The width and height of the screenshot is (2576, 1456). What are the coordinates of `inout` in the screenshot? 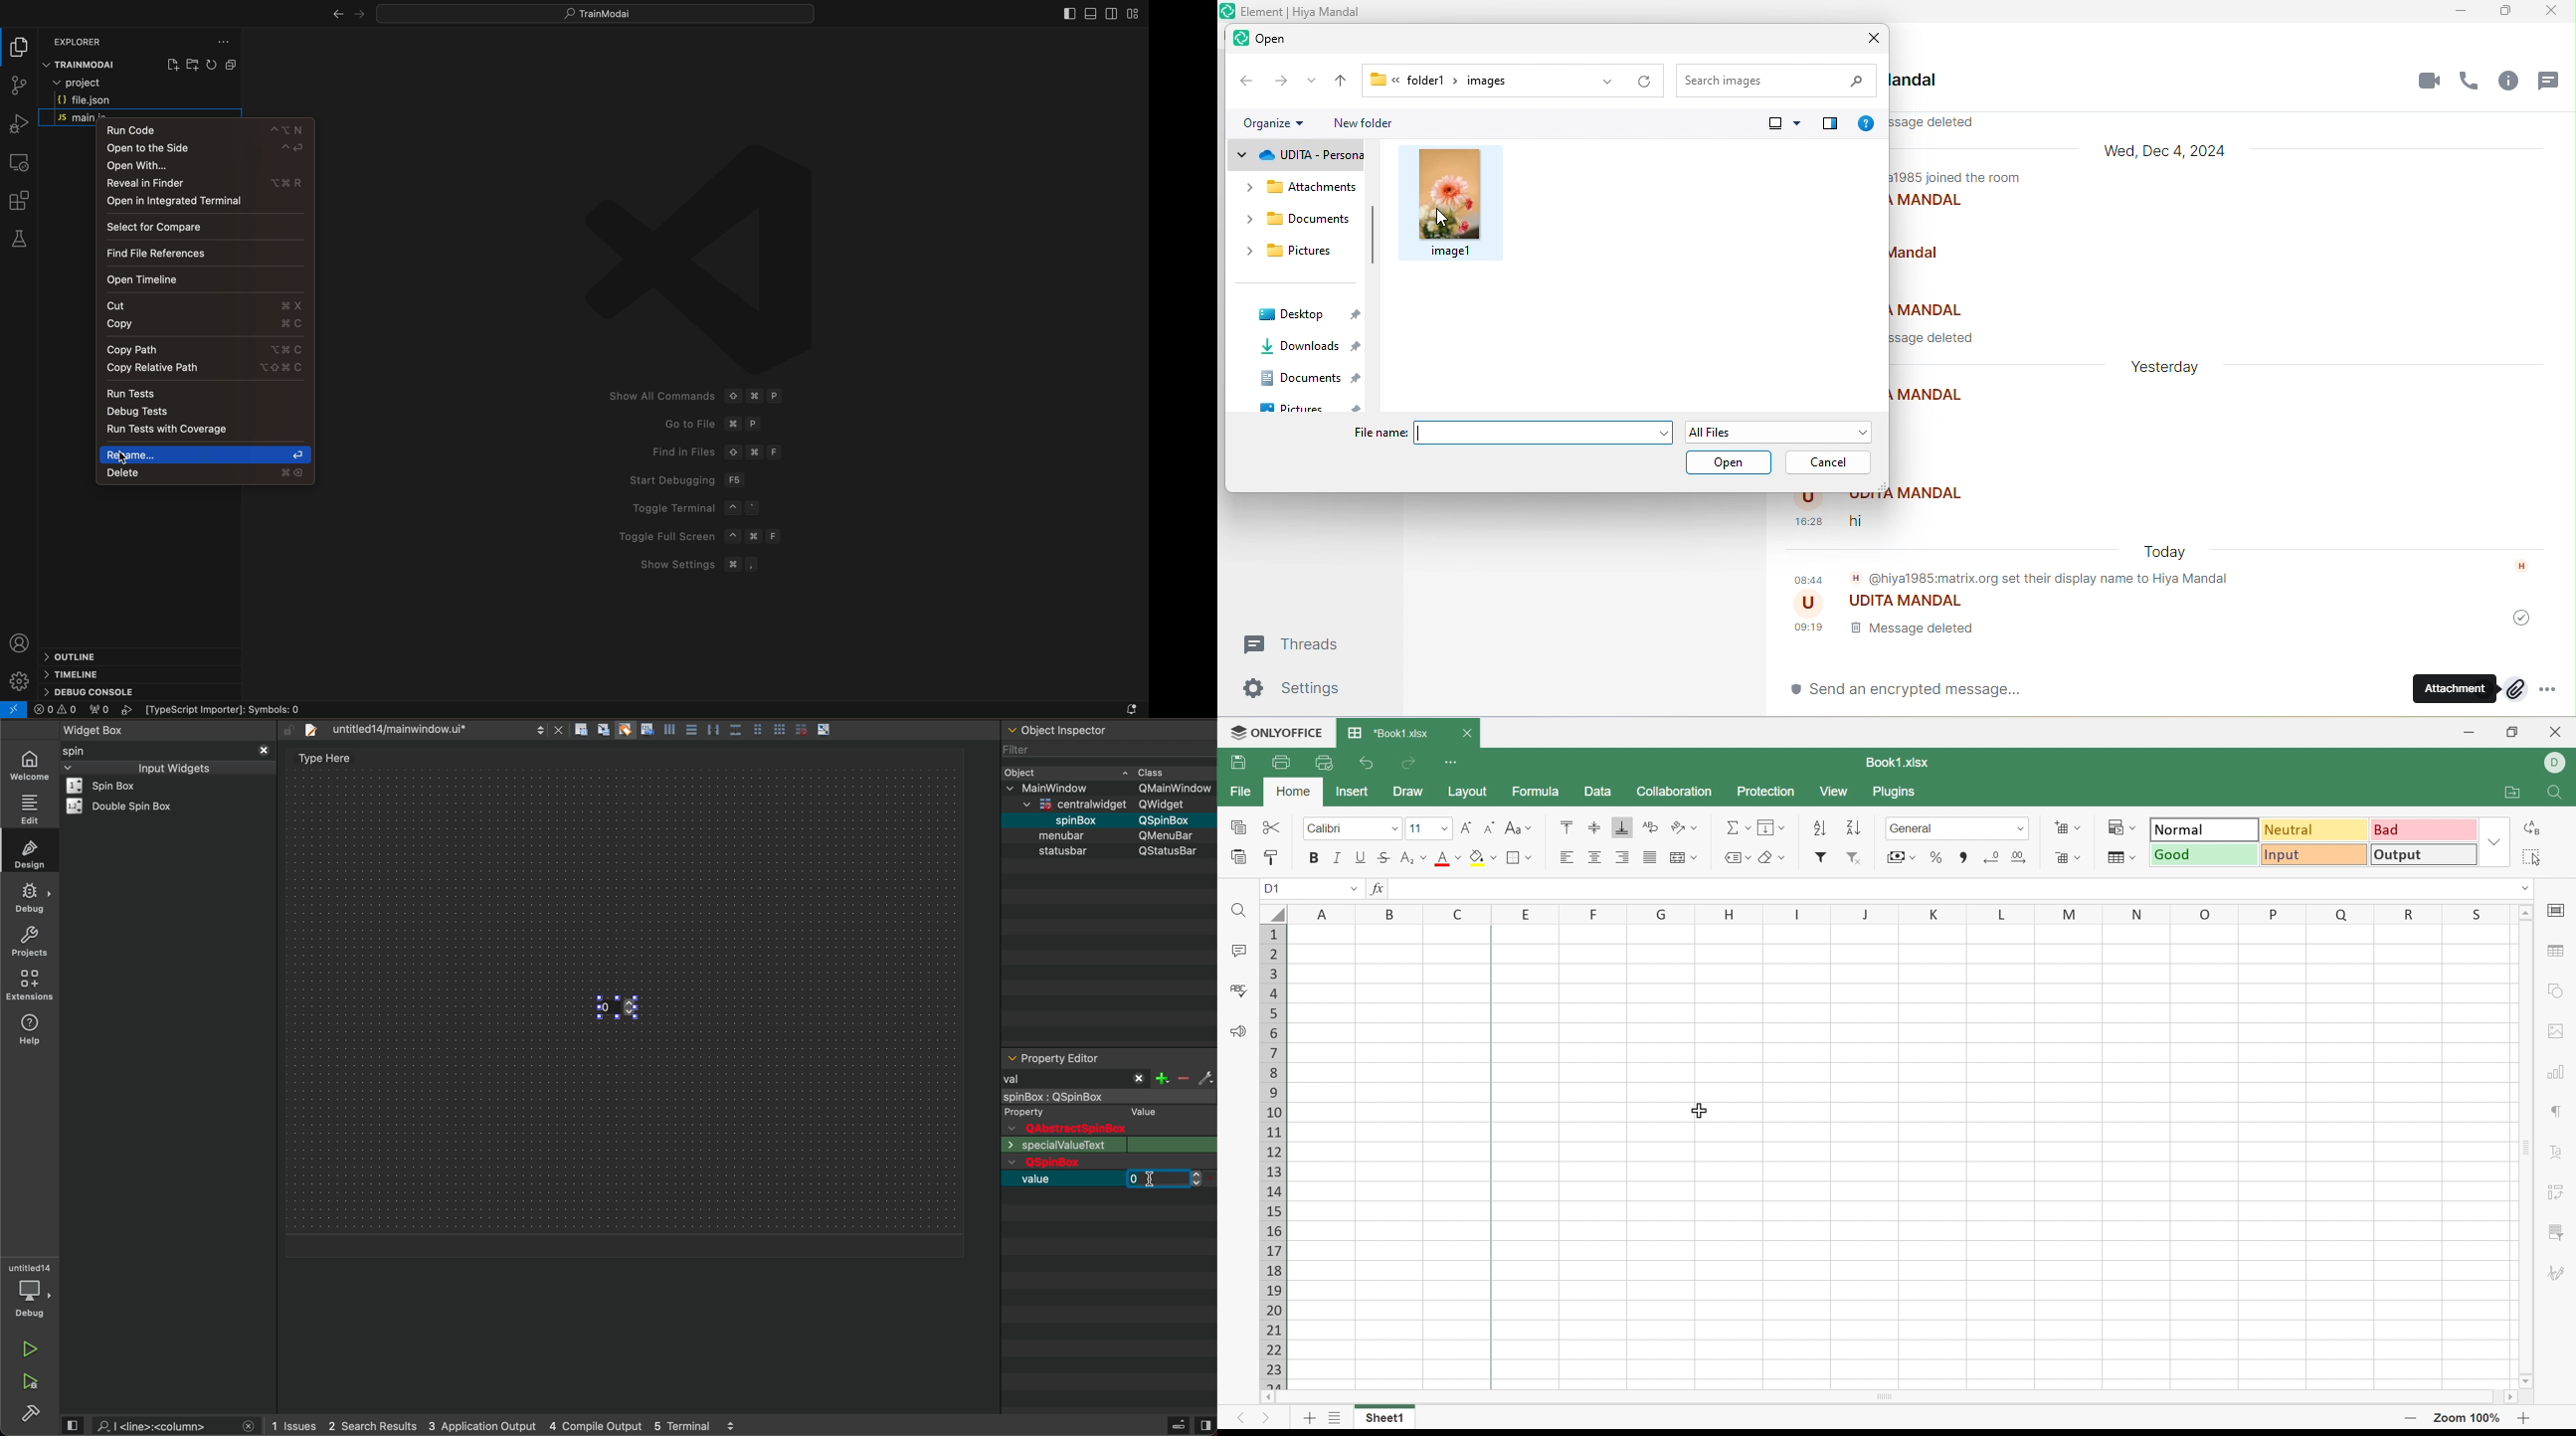 It's located at (173, 767).